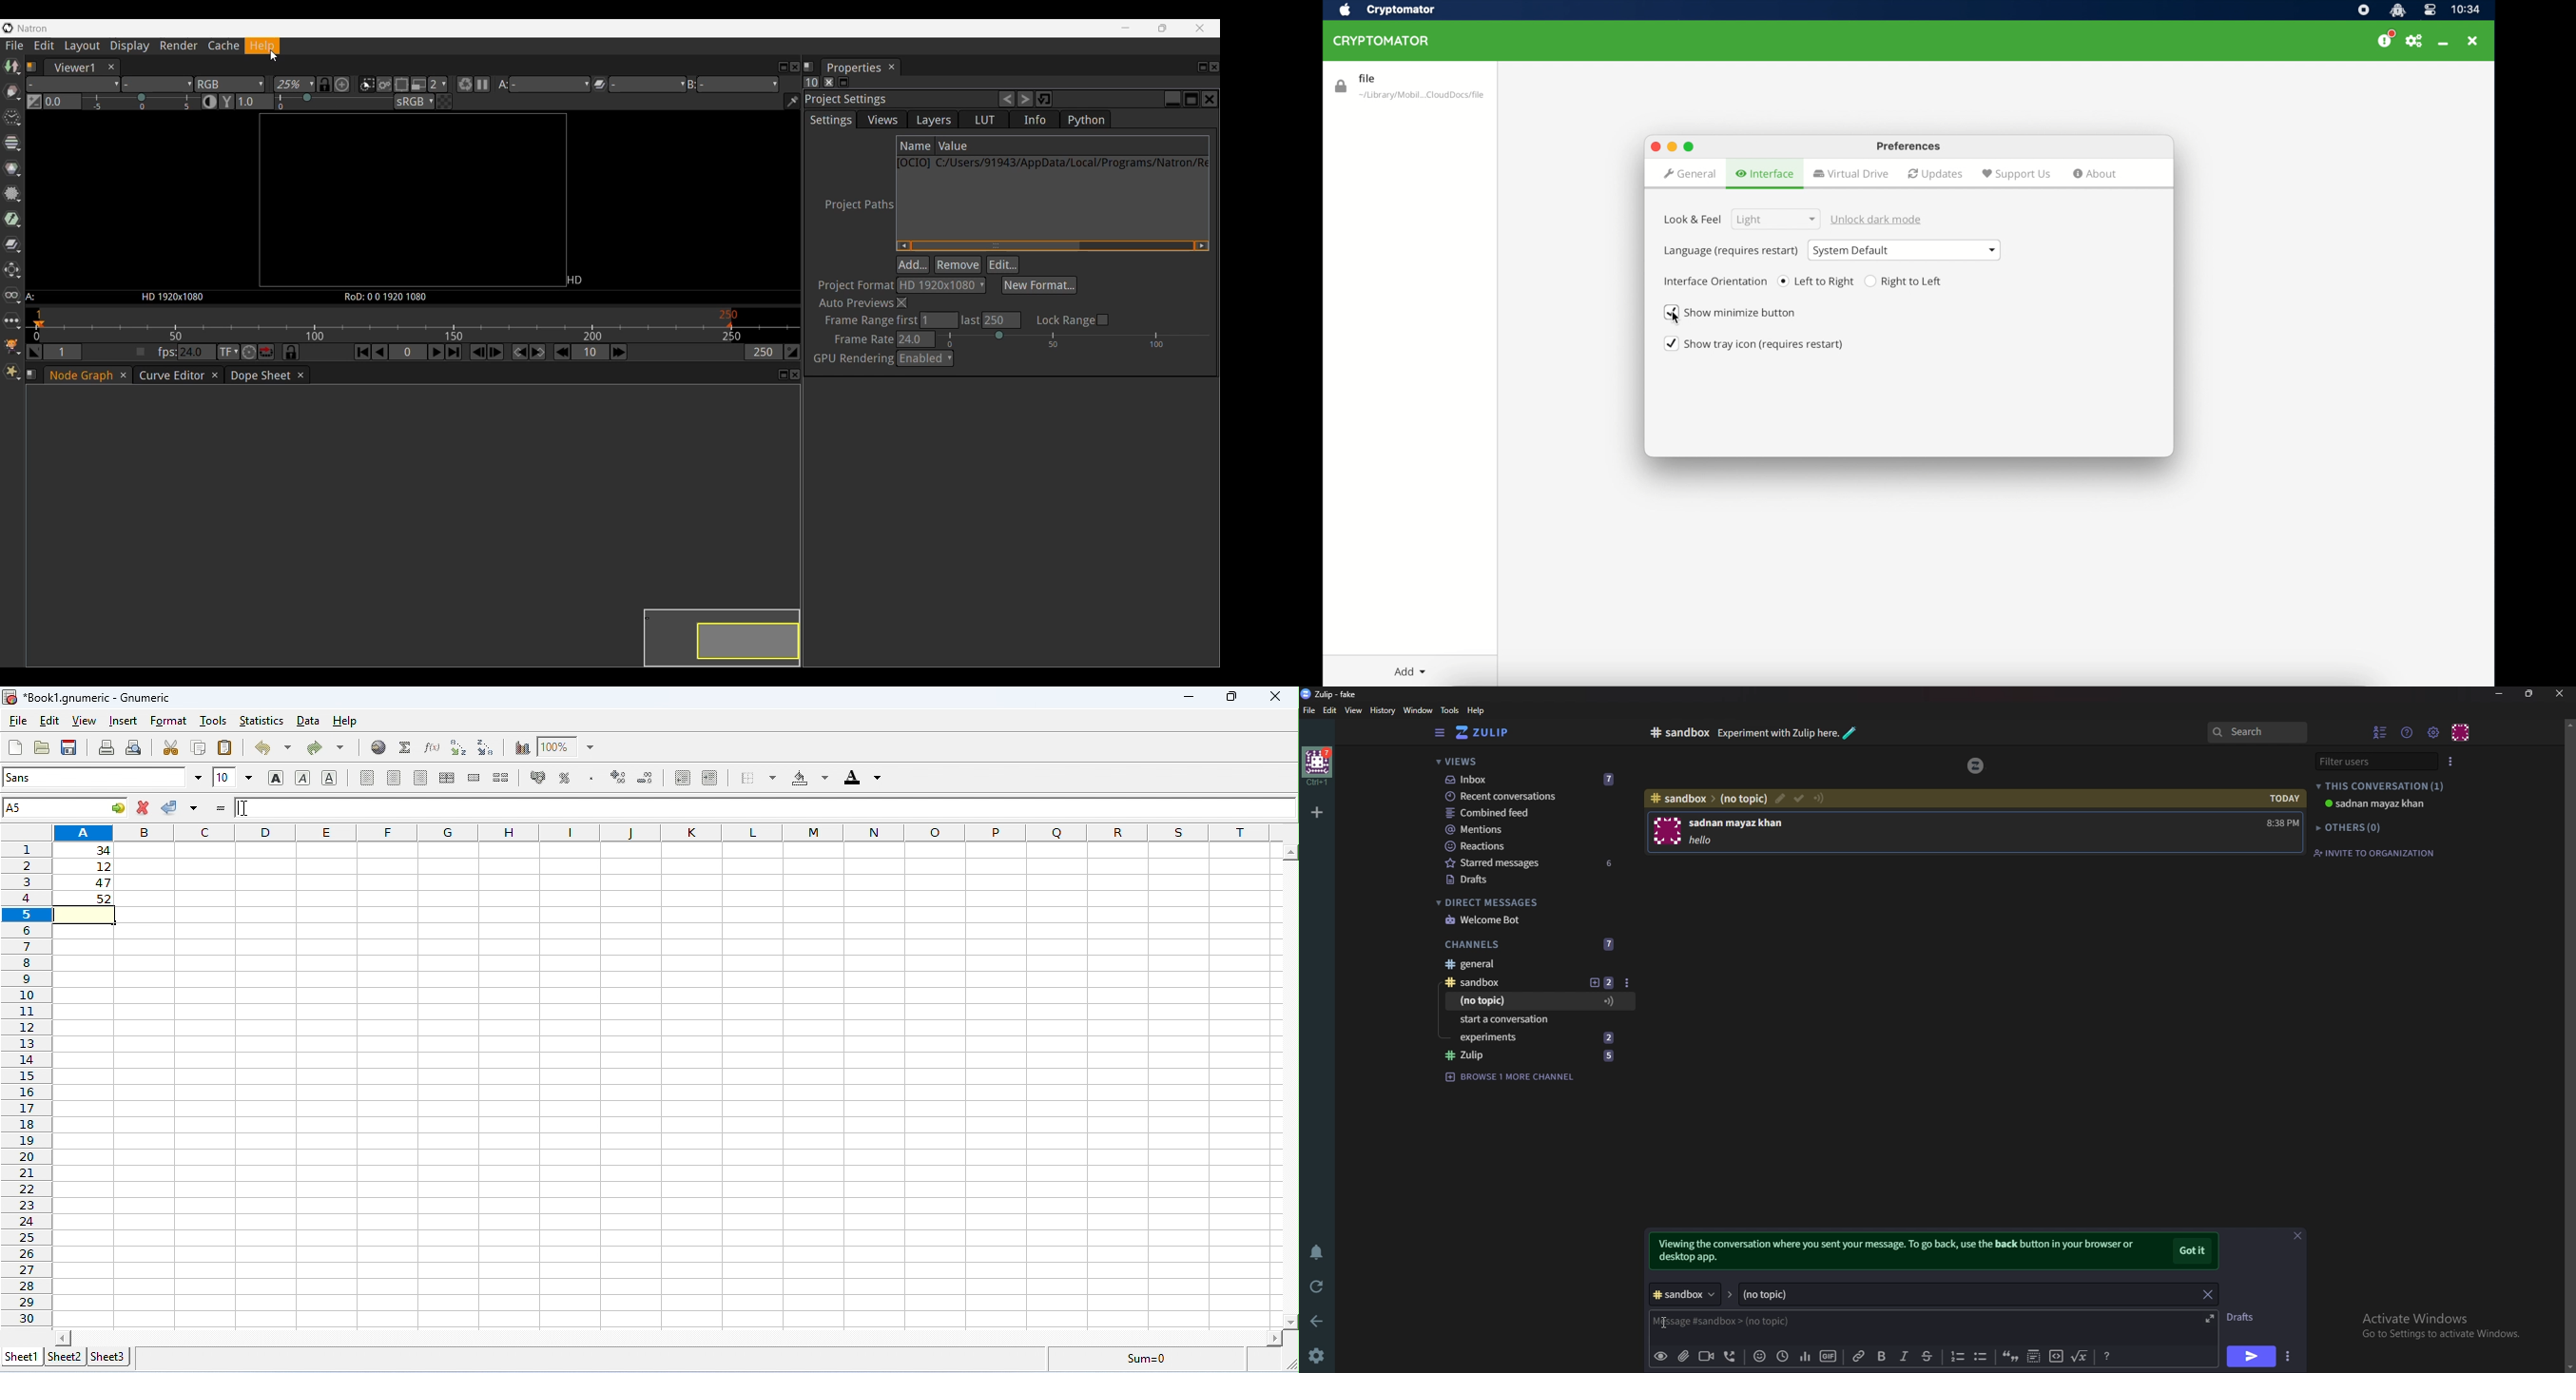 Image resolution: width=2576 pixels, height=1400 pixels. Describe the element at coordinates (1882, 1295) in the screenshot. I see `(no topic)` at that location.